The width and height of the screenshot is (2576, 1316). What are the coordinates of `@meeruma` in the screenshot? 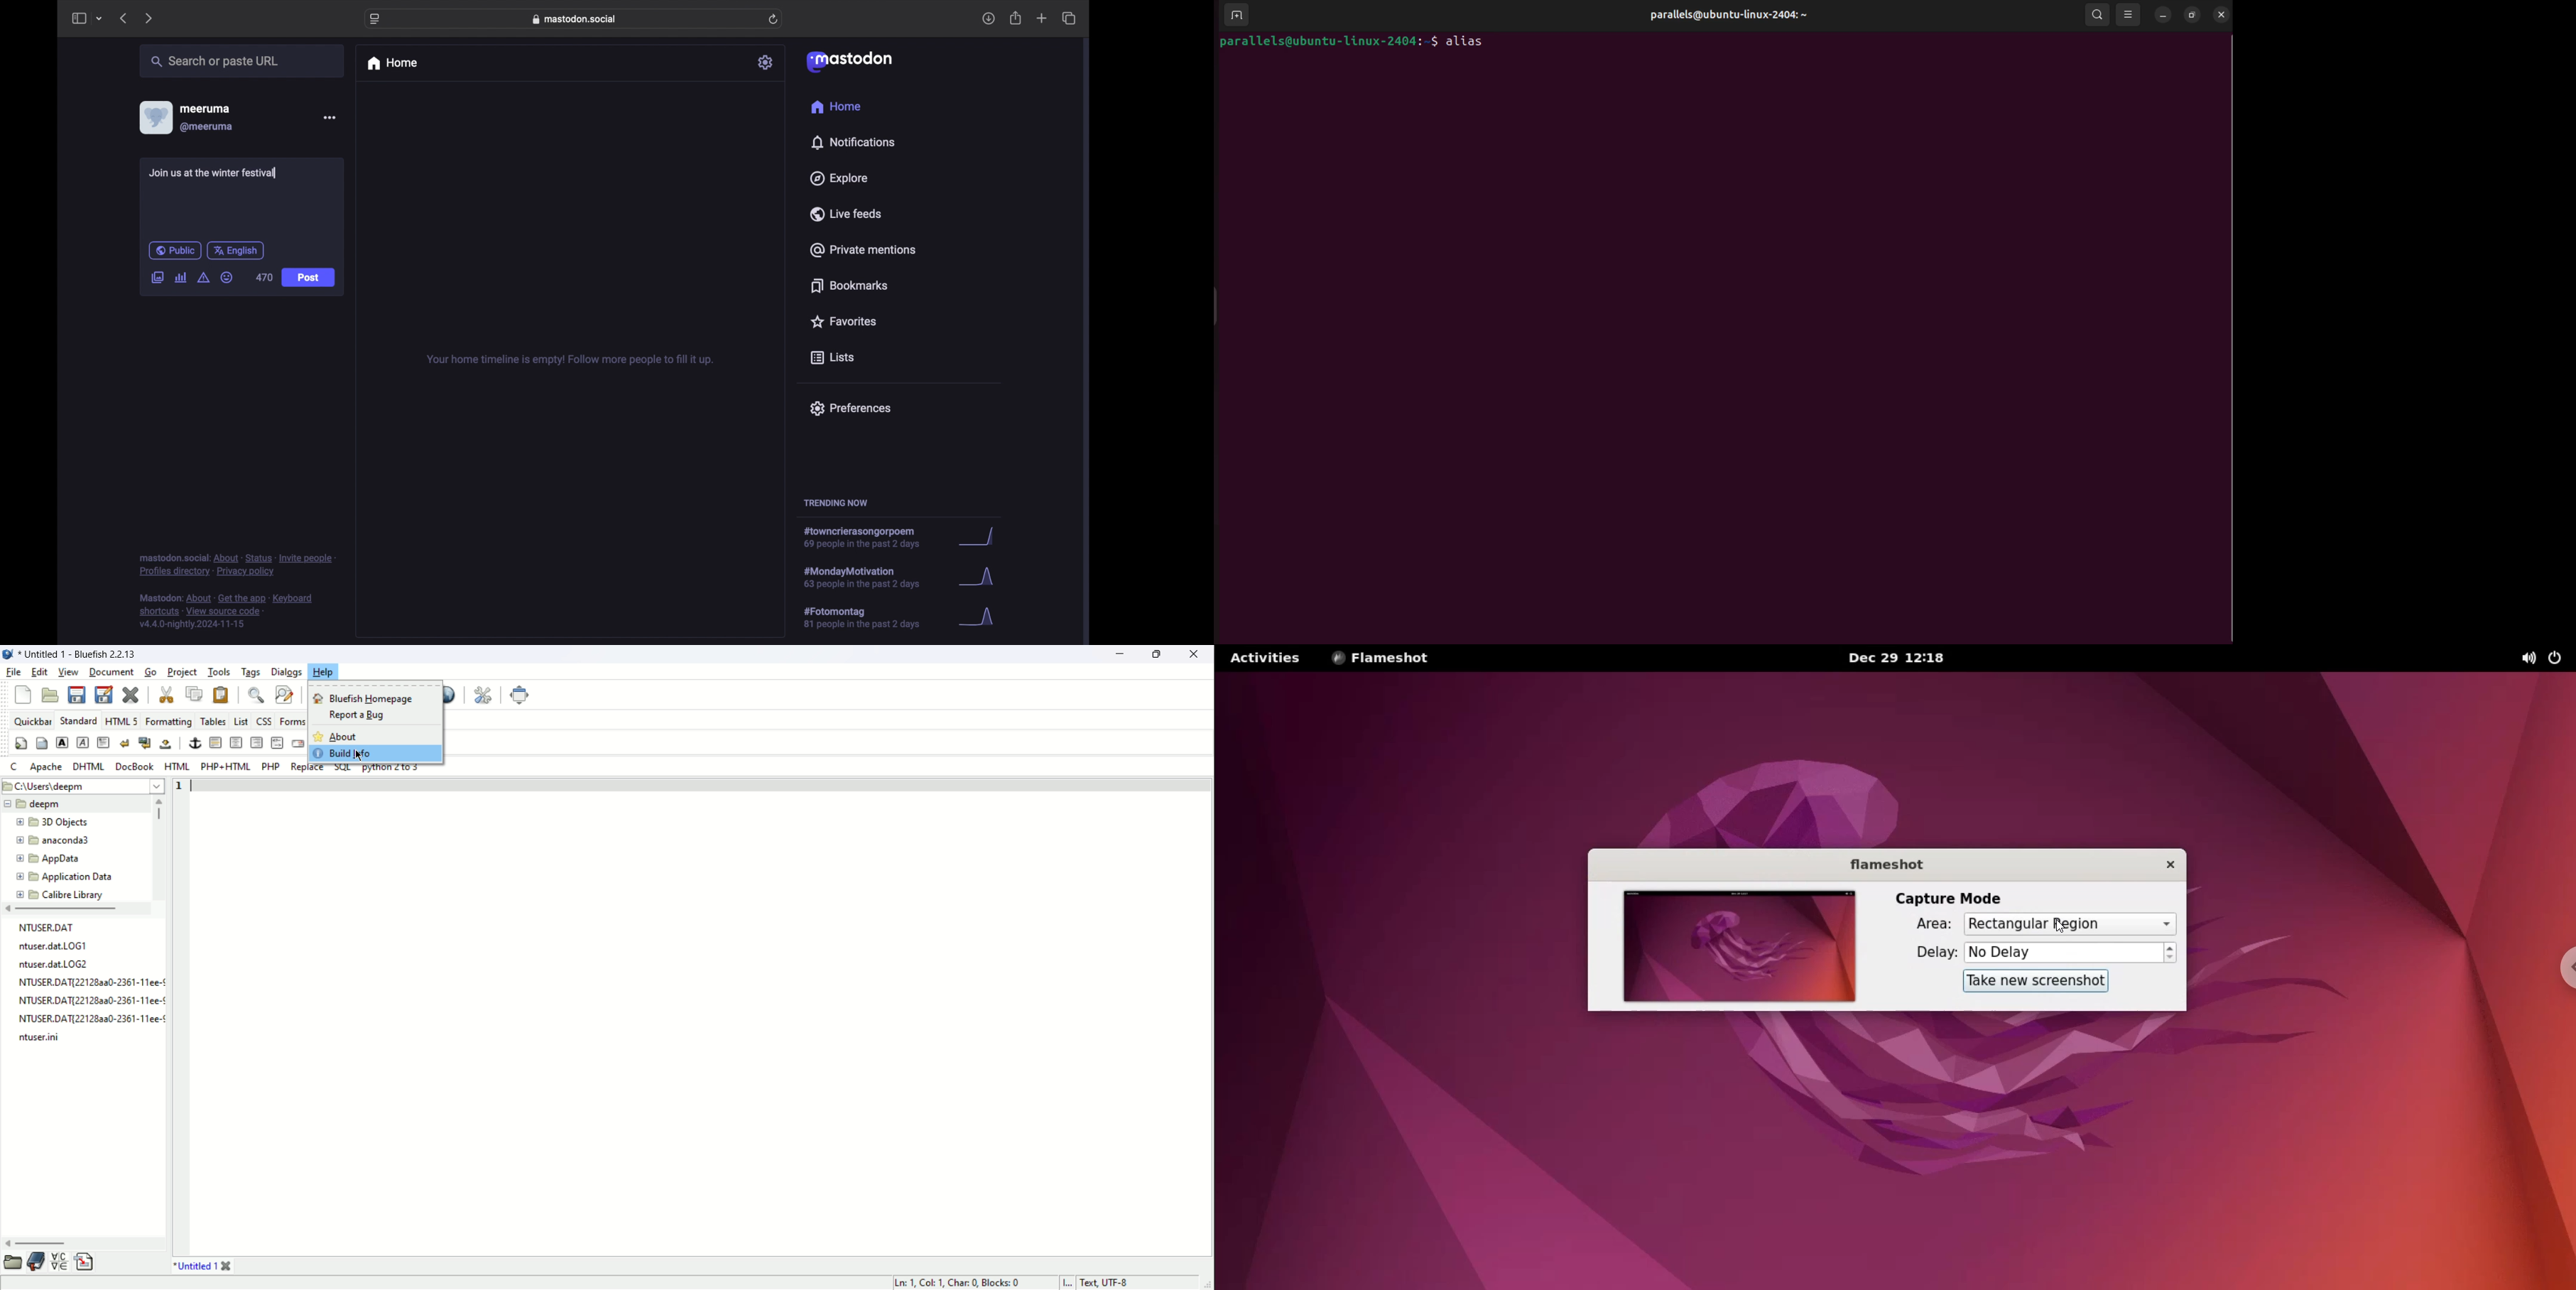 It's located at (207, 127).